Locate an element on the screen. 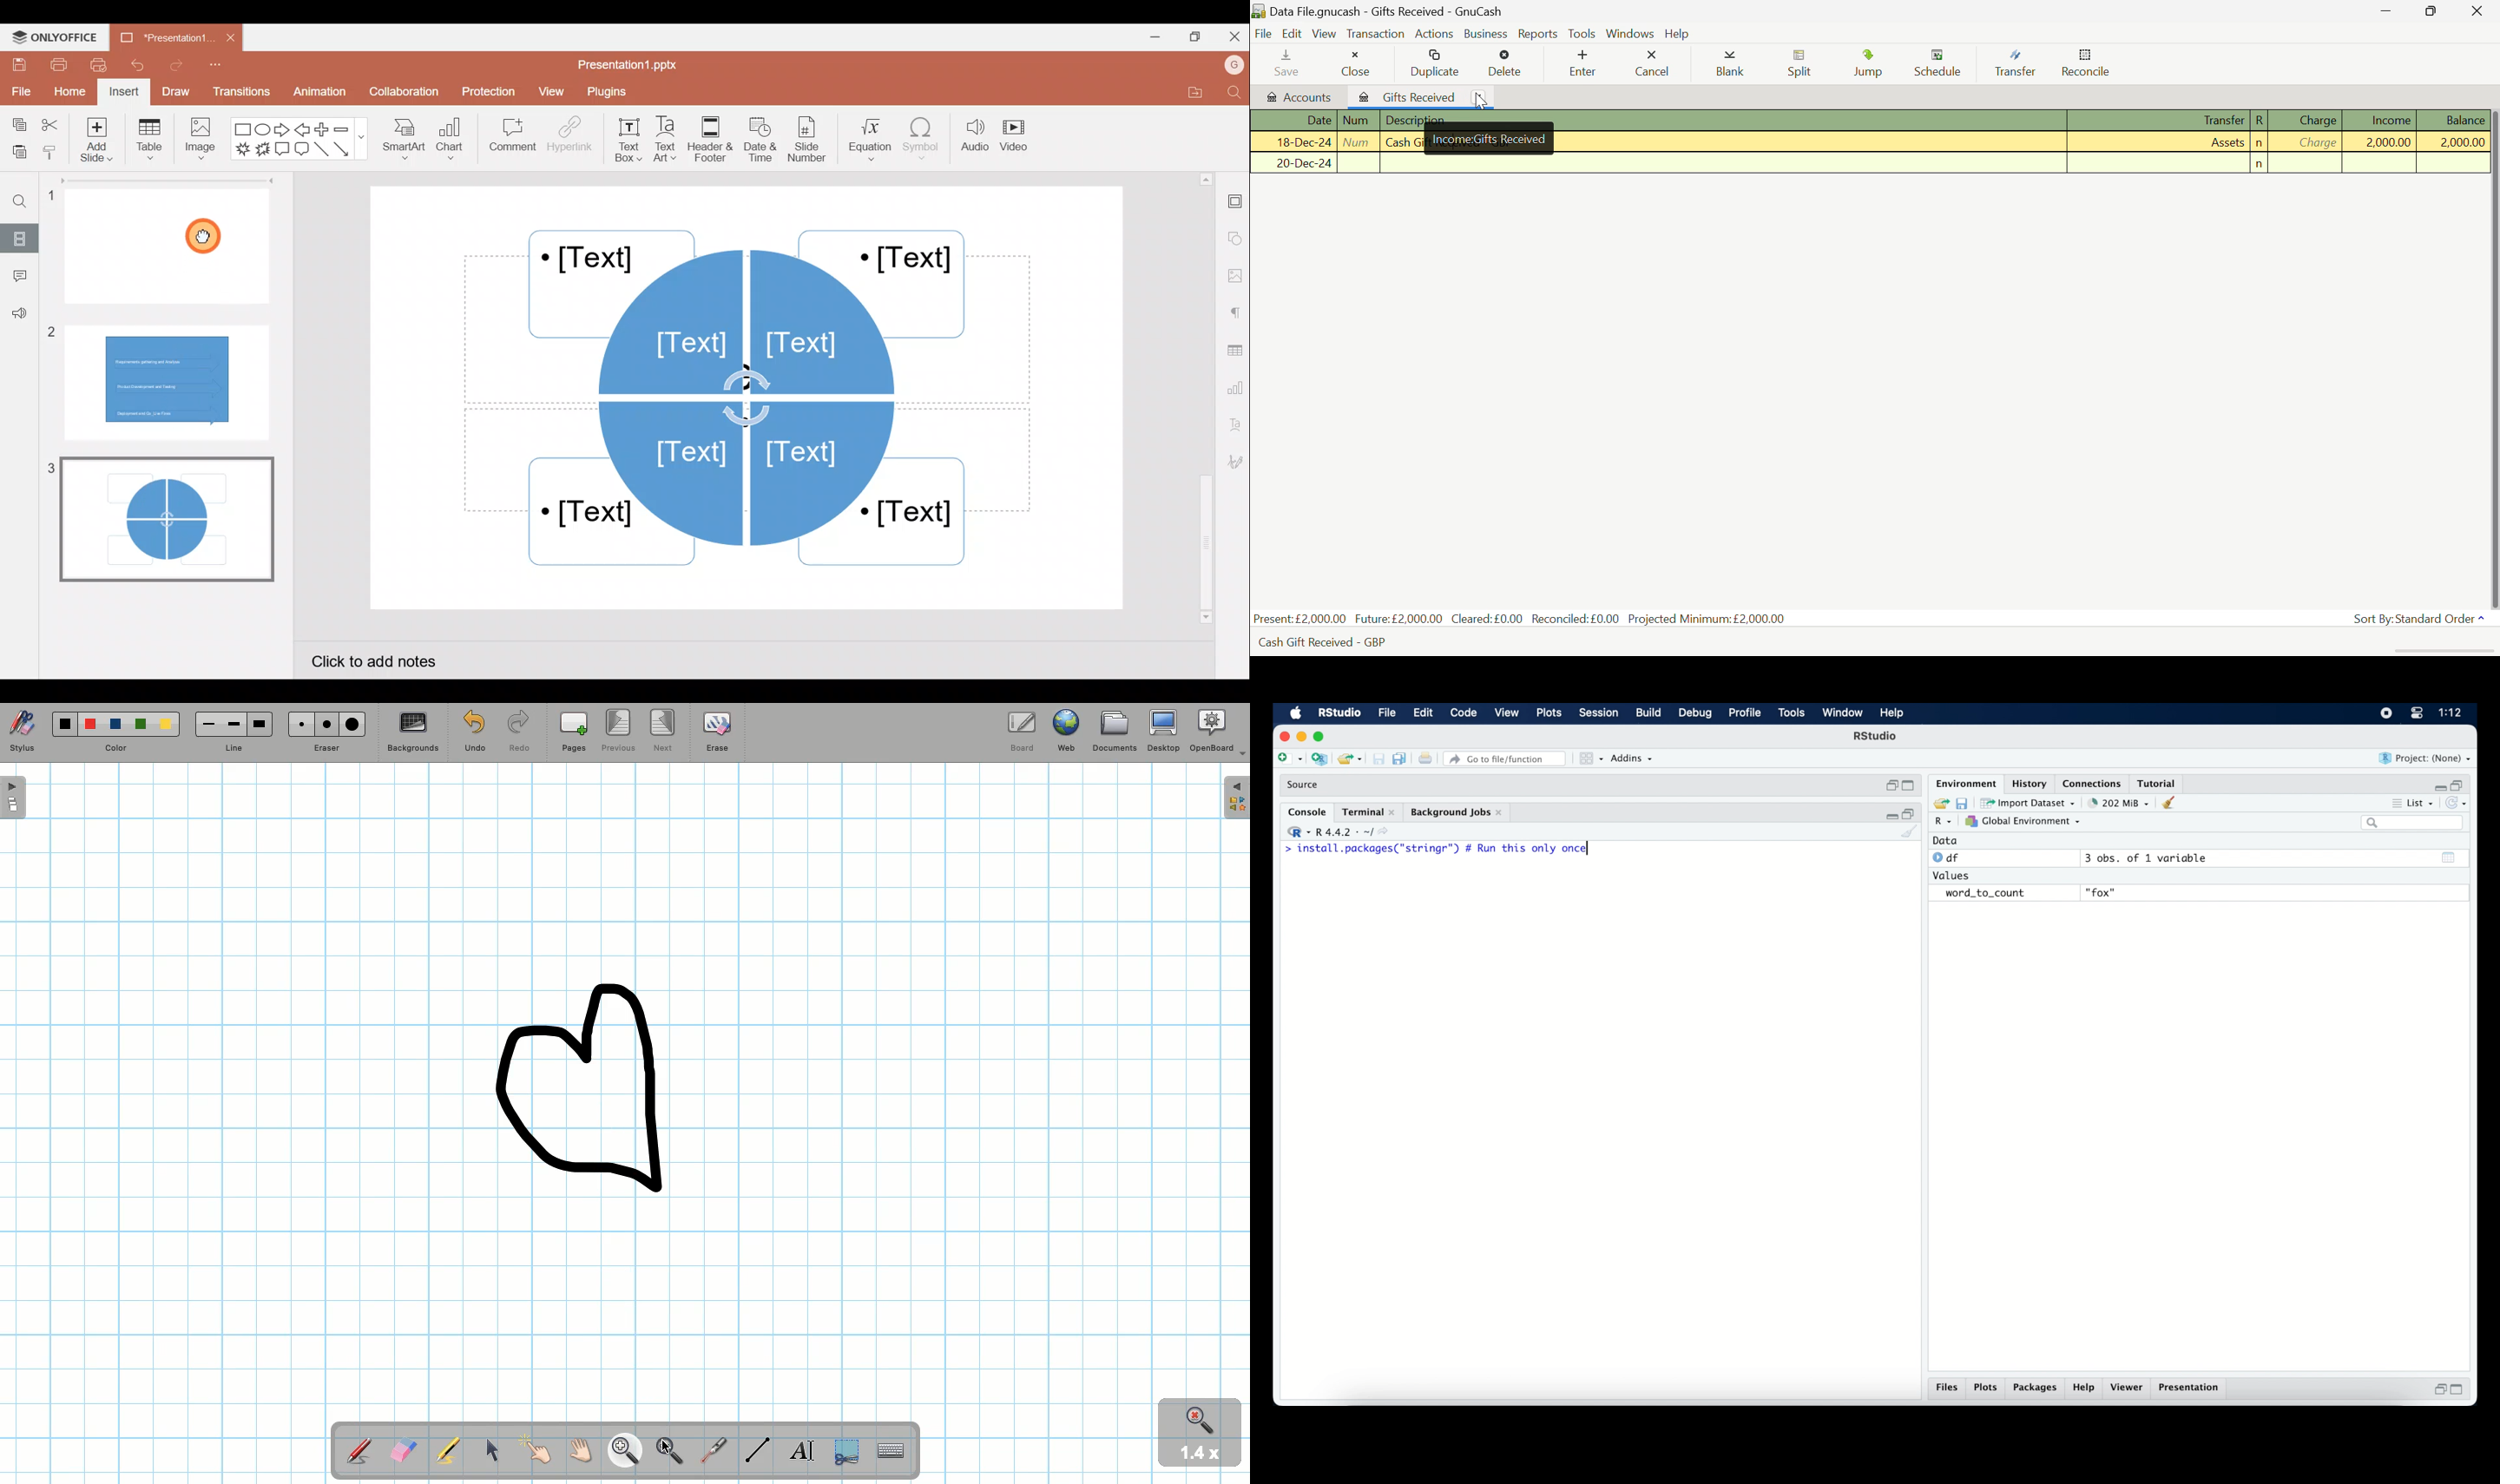  debug is located at coordinates (1696, 714).